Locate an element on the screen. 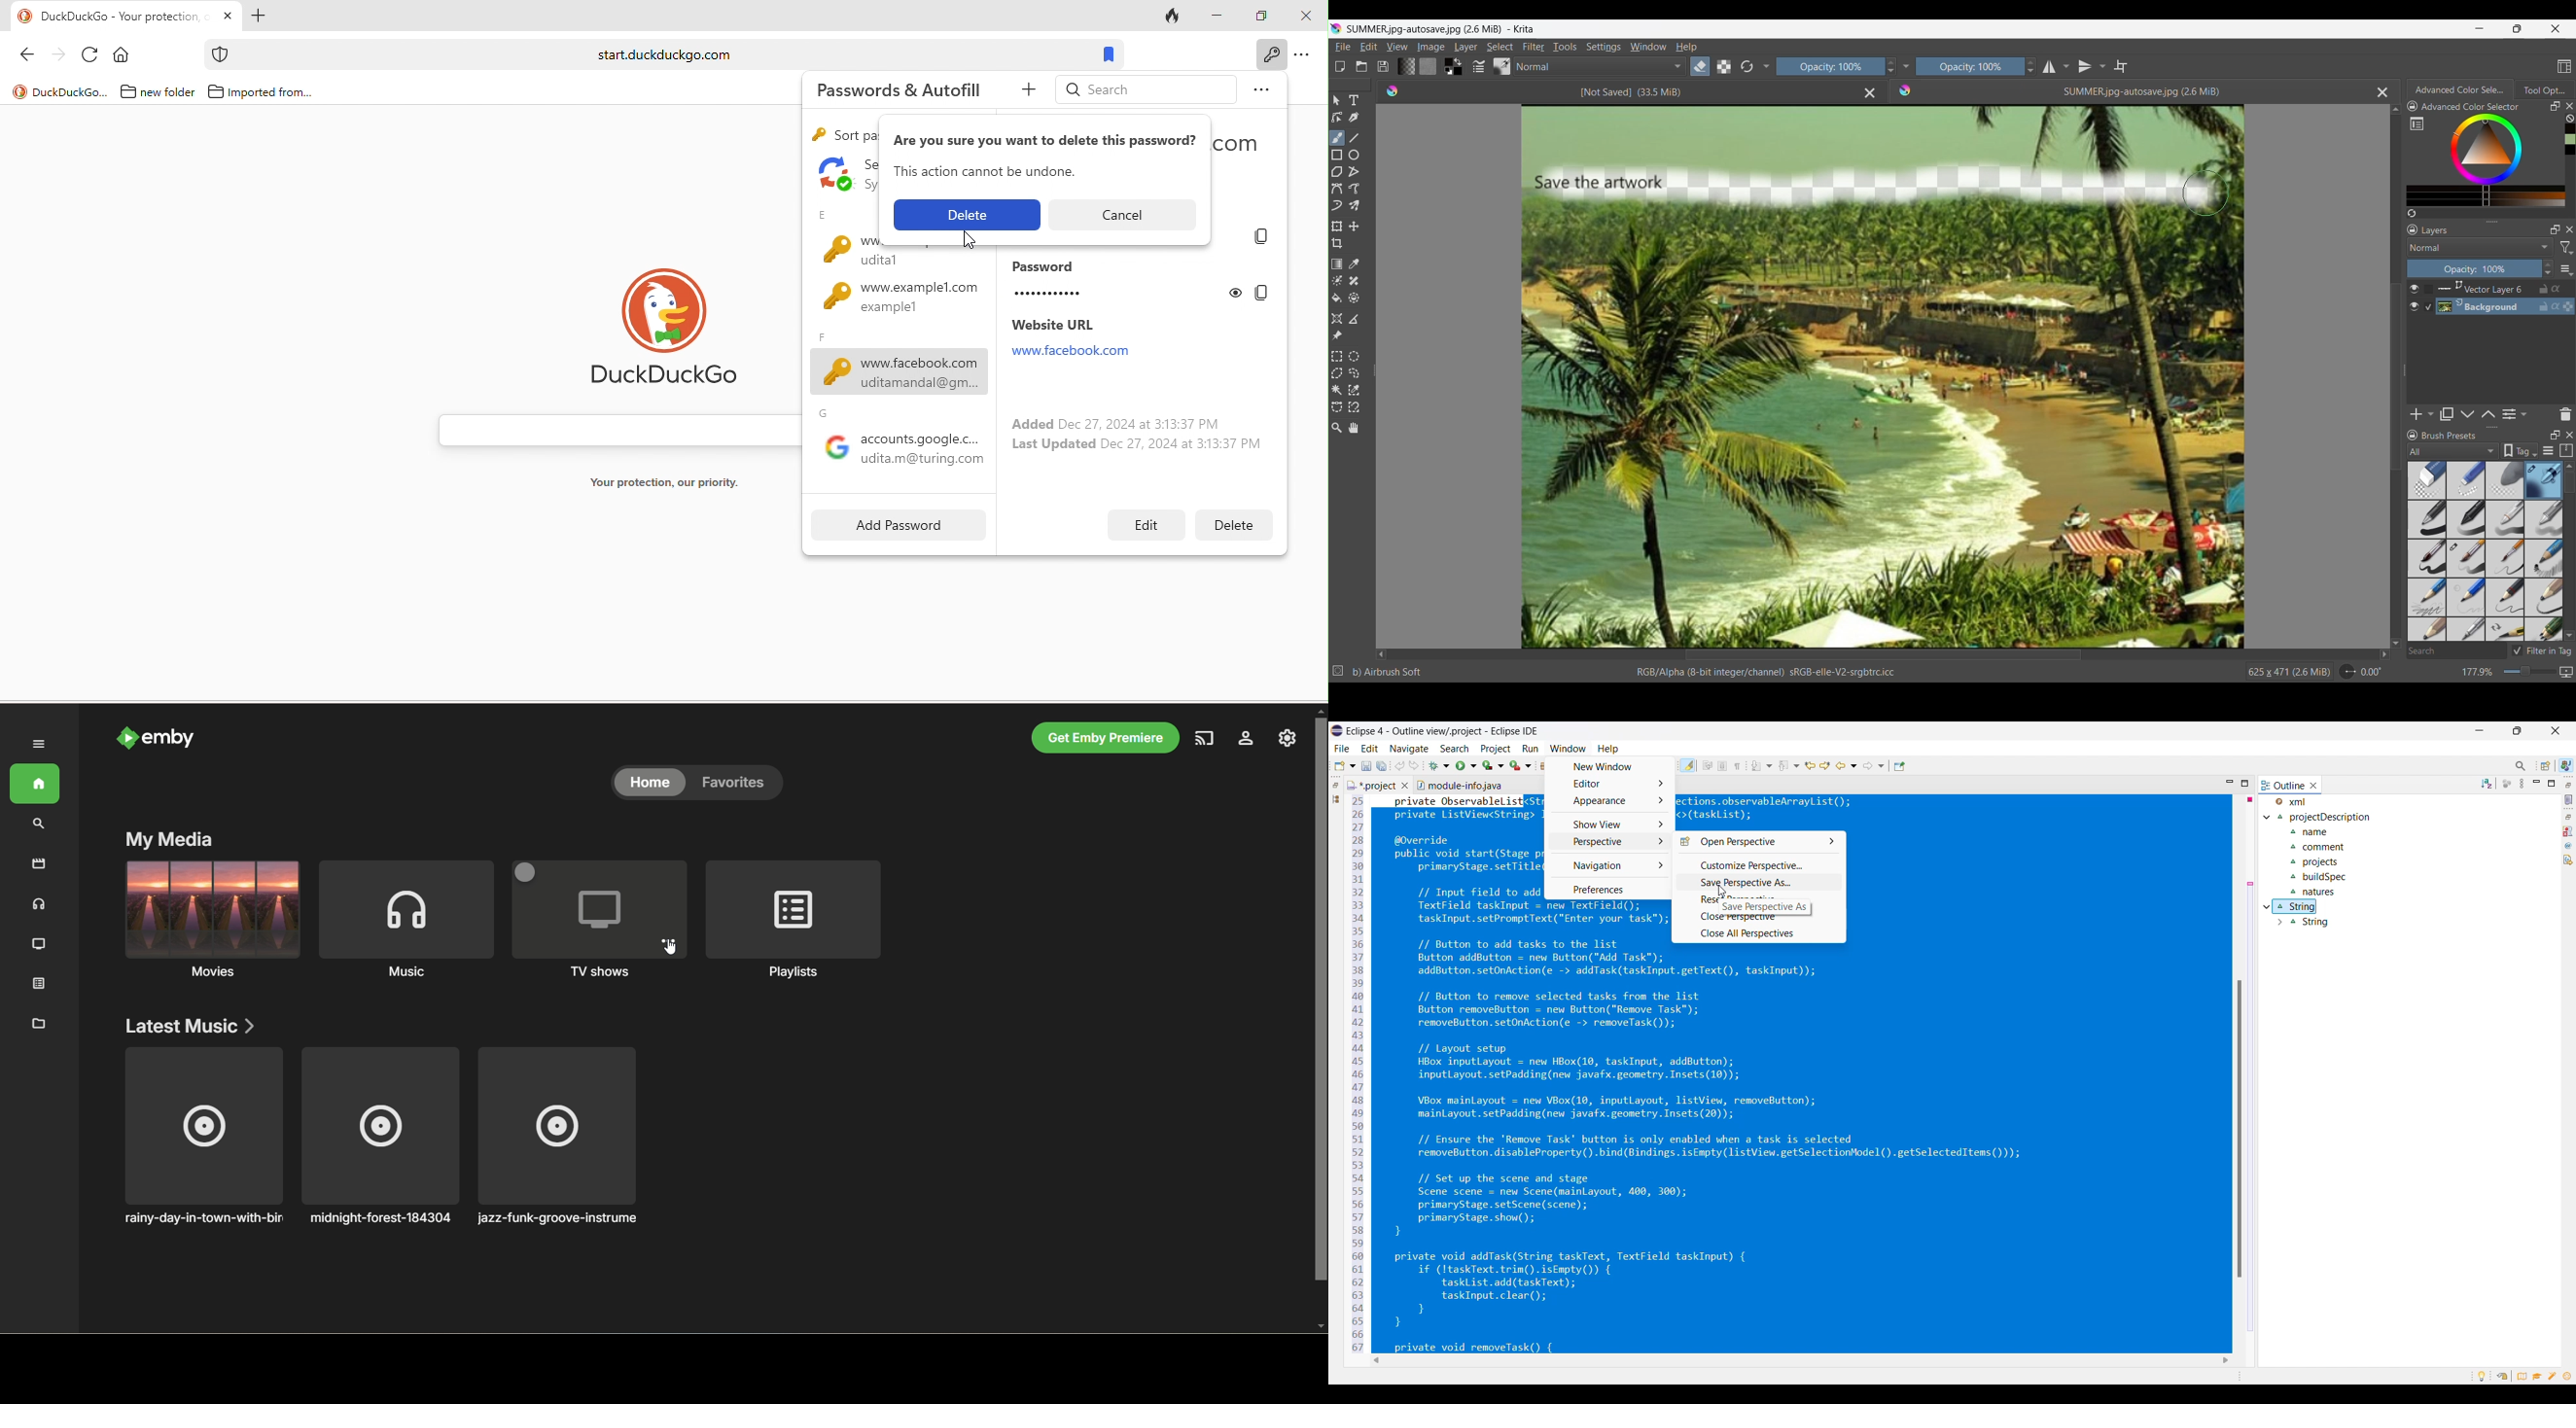 The image size is (2576, 1428). Cursor clicking on Save Perspective as is located at coordinates (1722, 891).